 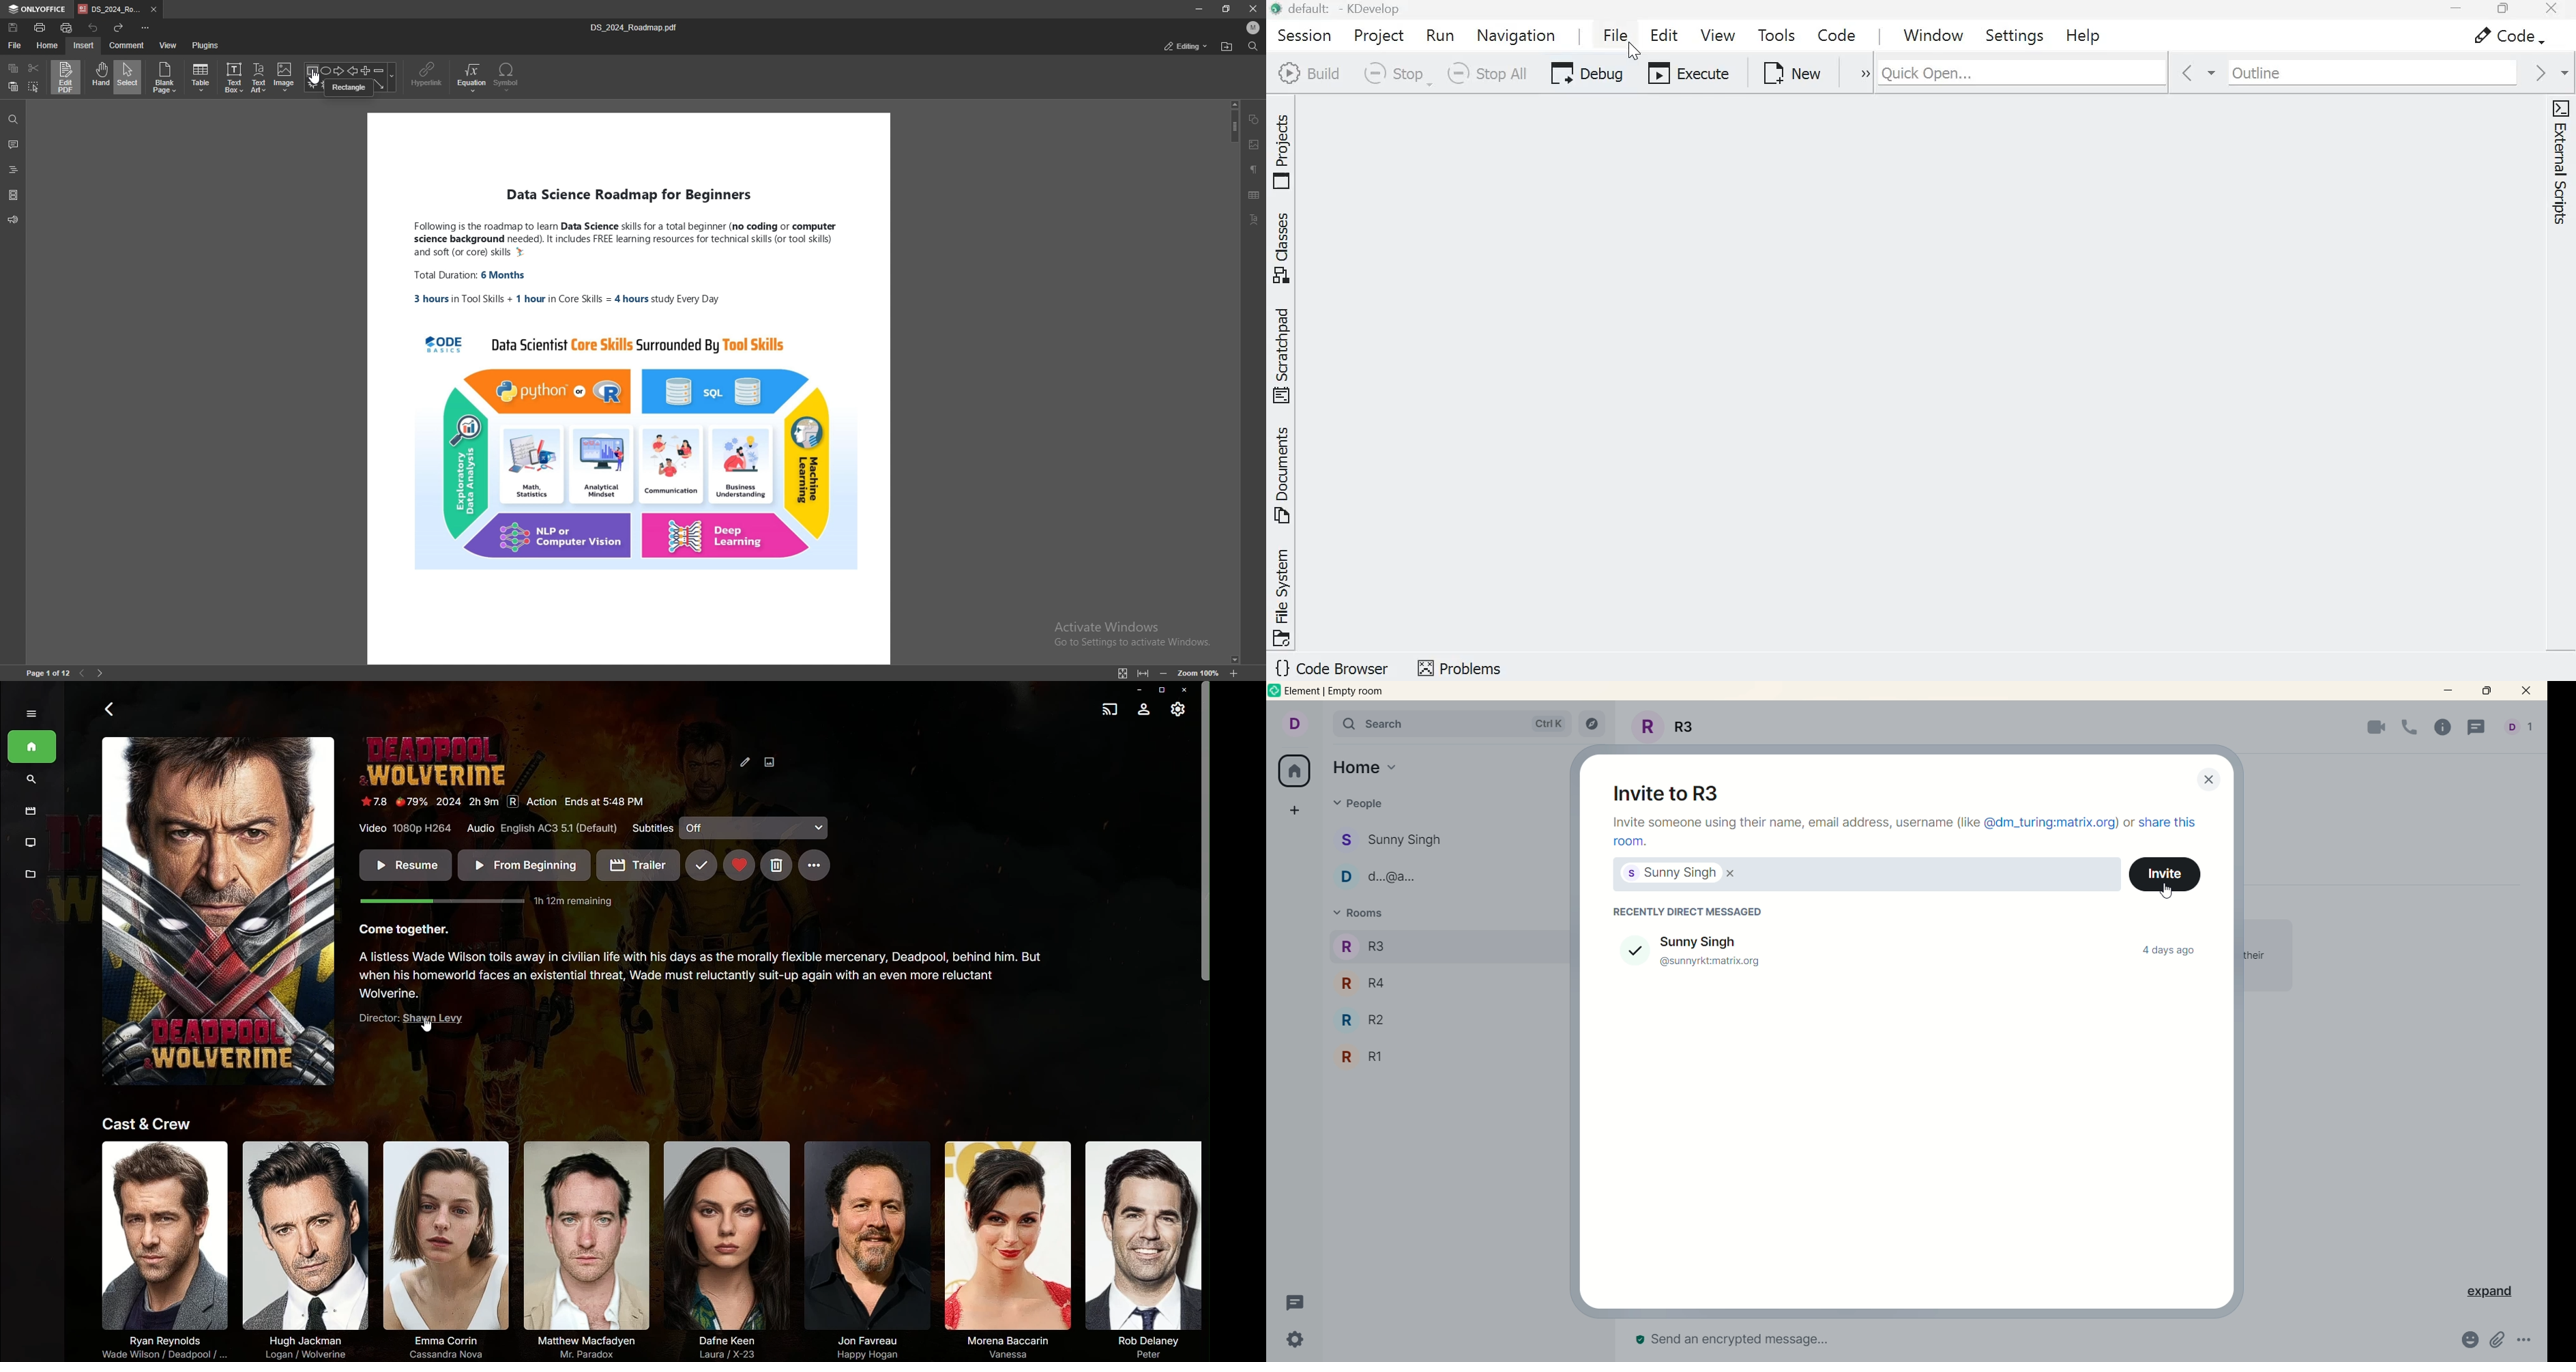 I want to click on close, so click(x=1253, y=8).